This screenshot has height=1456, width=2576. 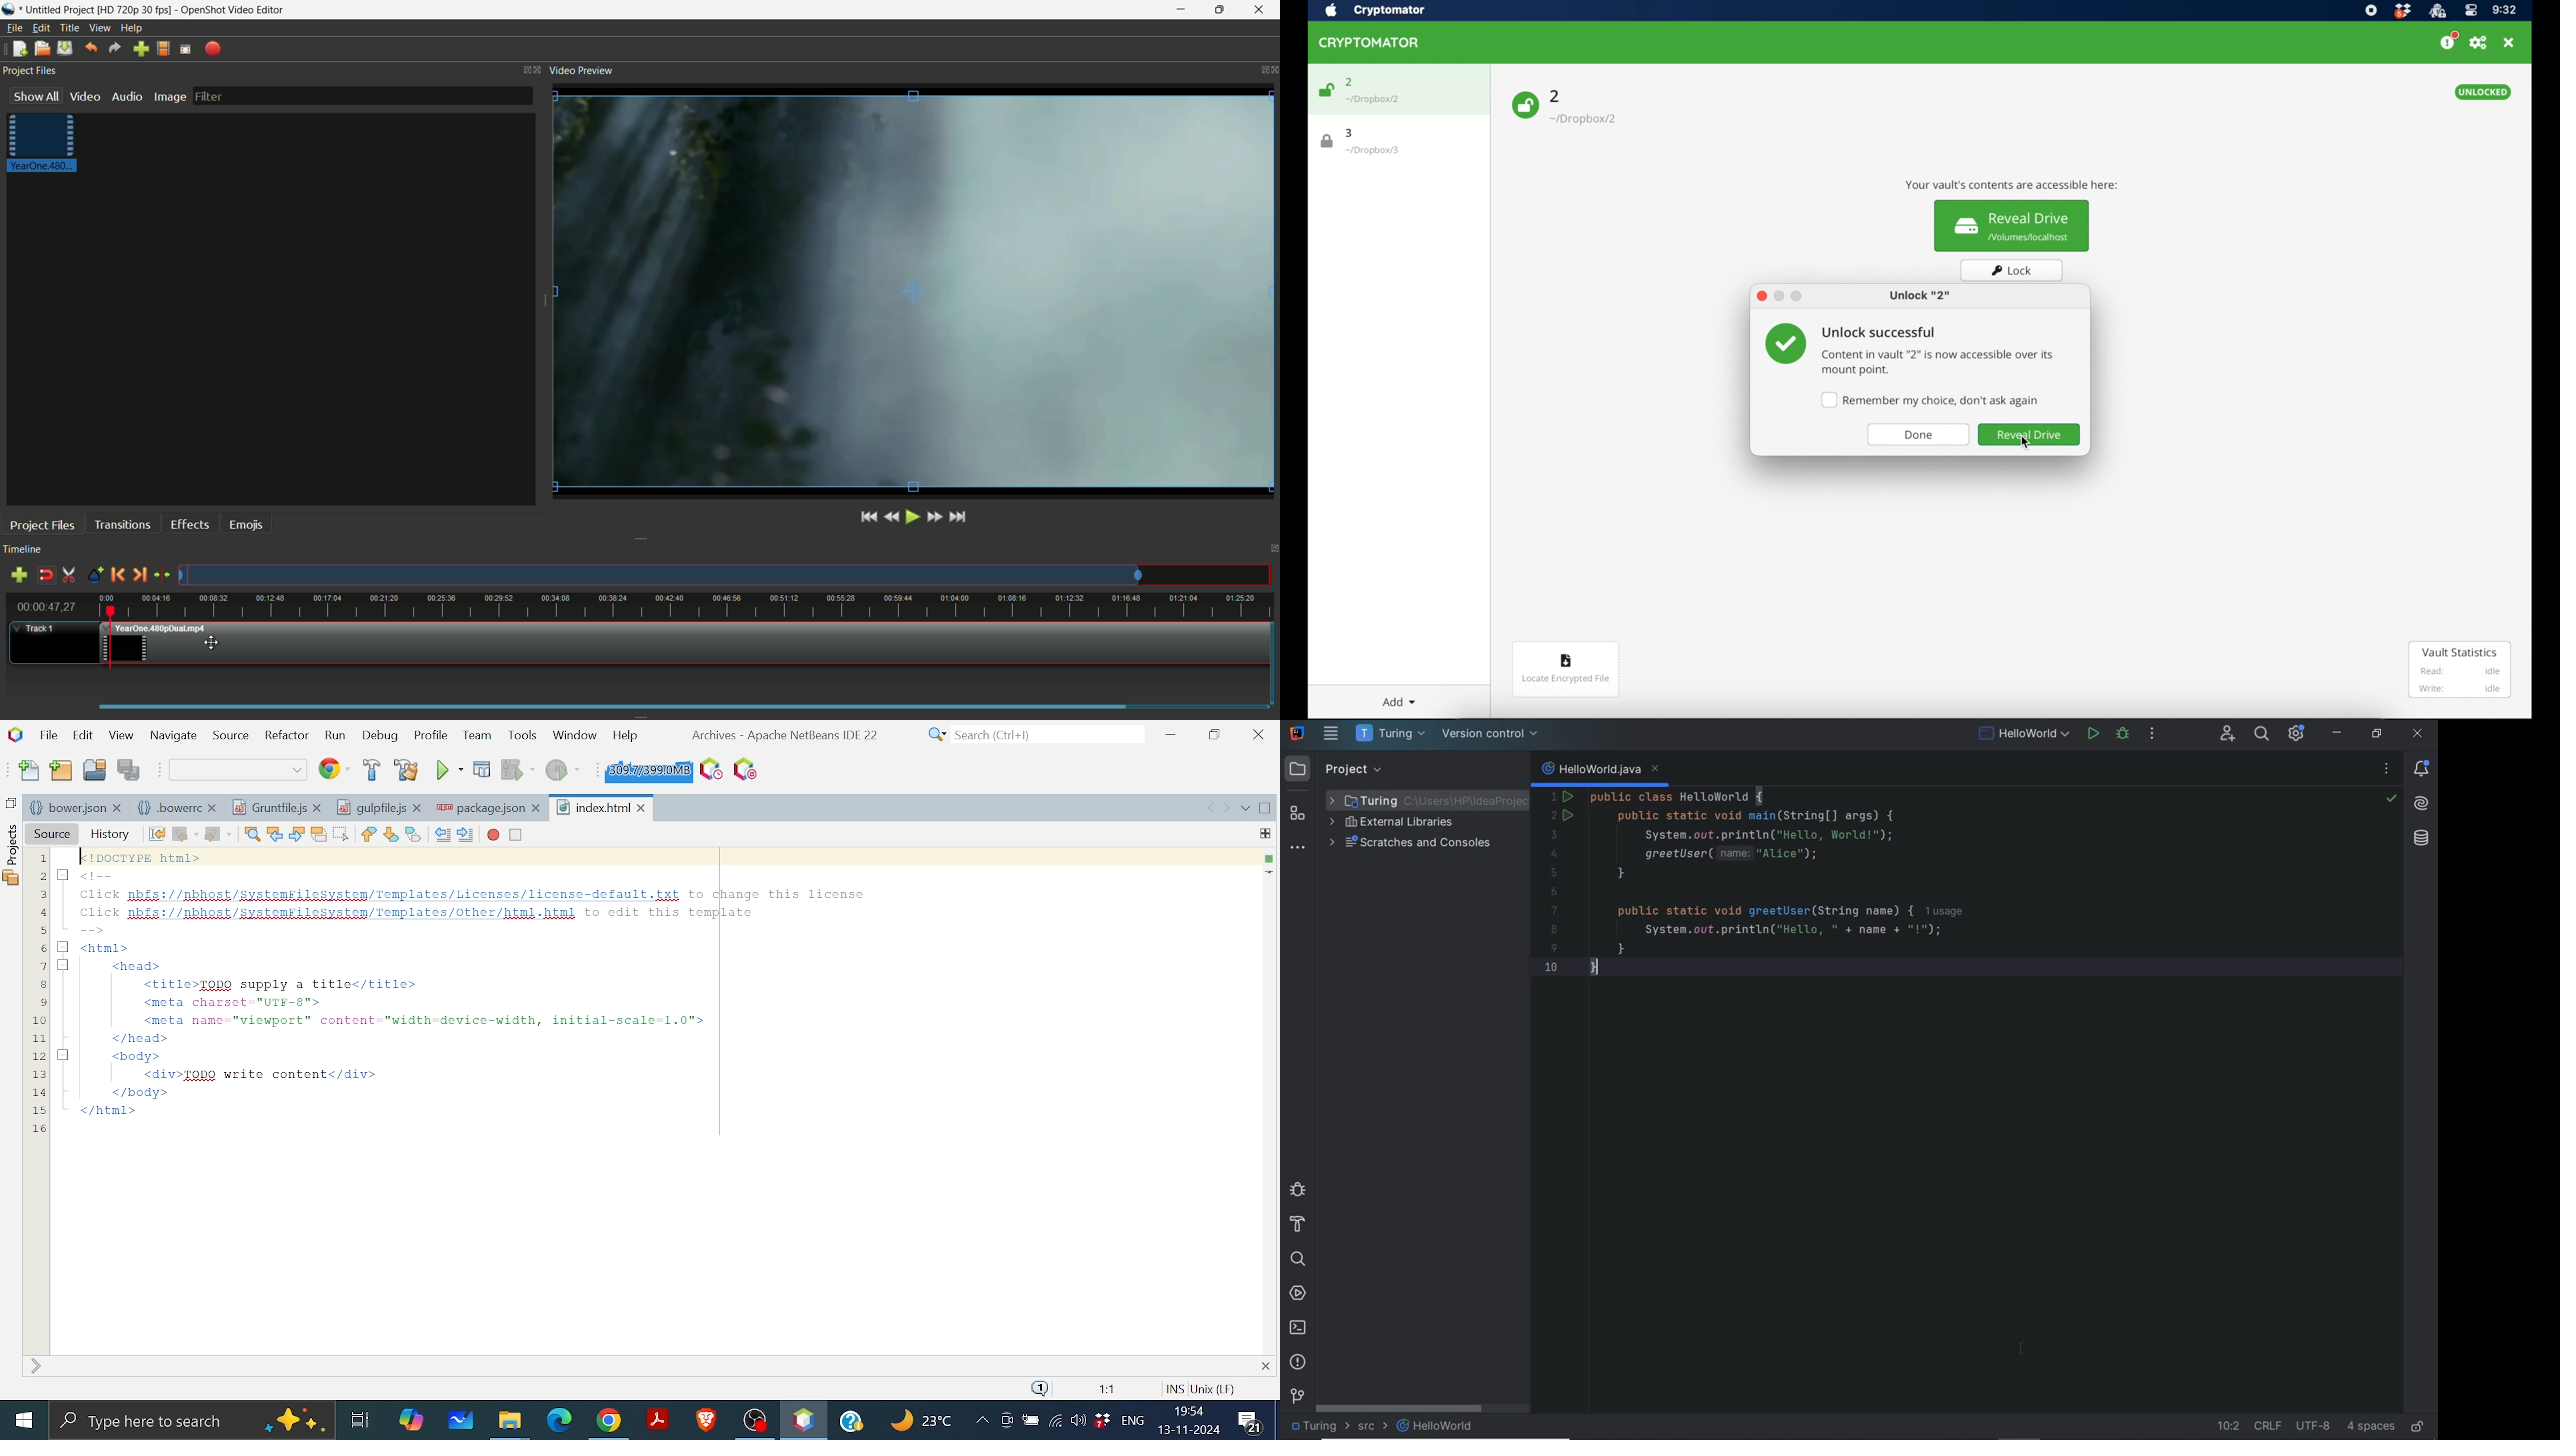 What do you see at coordinates (189, 525) in the screenshot?
I see `effects` at bounding box center [189, 525].